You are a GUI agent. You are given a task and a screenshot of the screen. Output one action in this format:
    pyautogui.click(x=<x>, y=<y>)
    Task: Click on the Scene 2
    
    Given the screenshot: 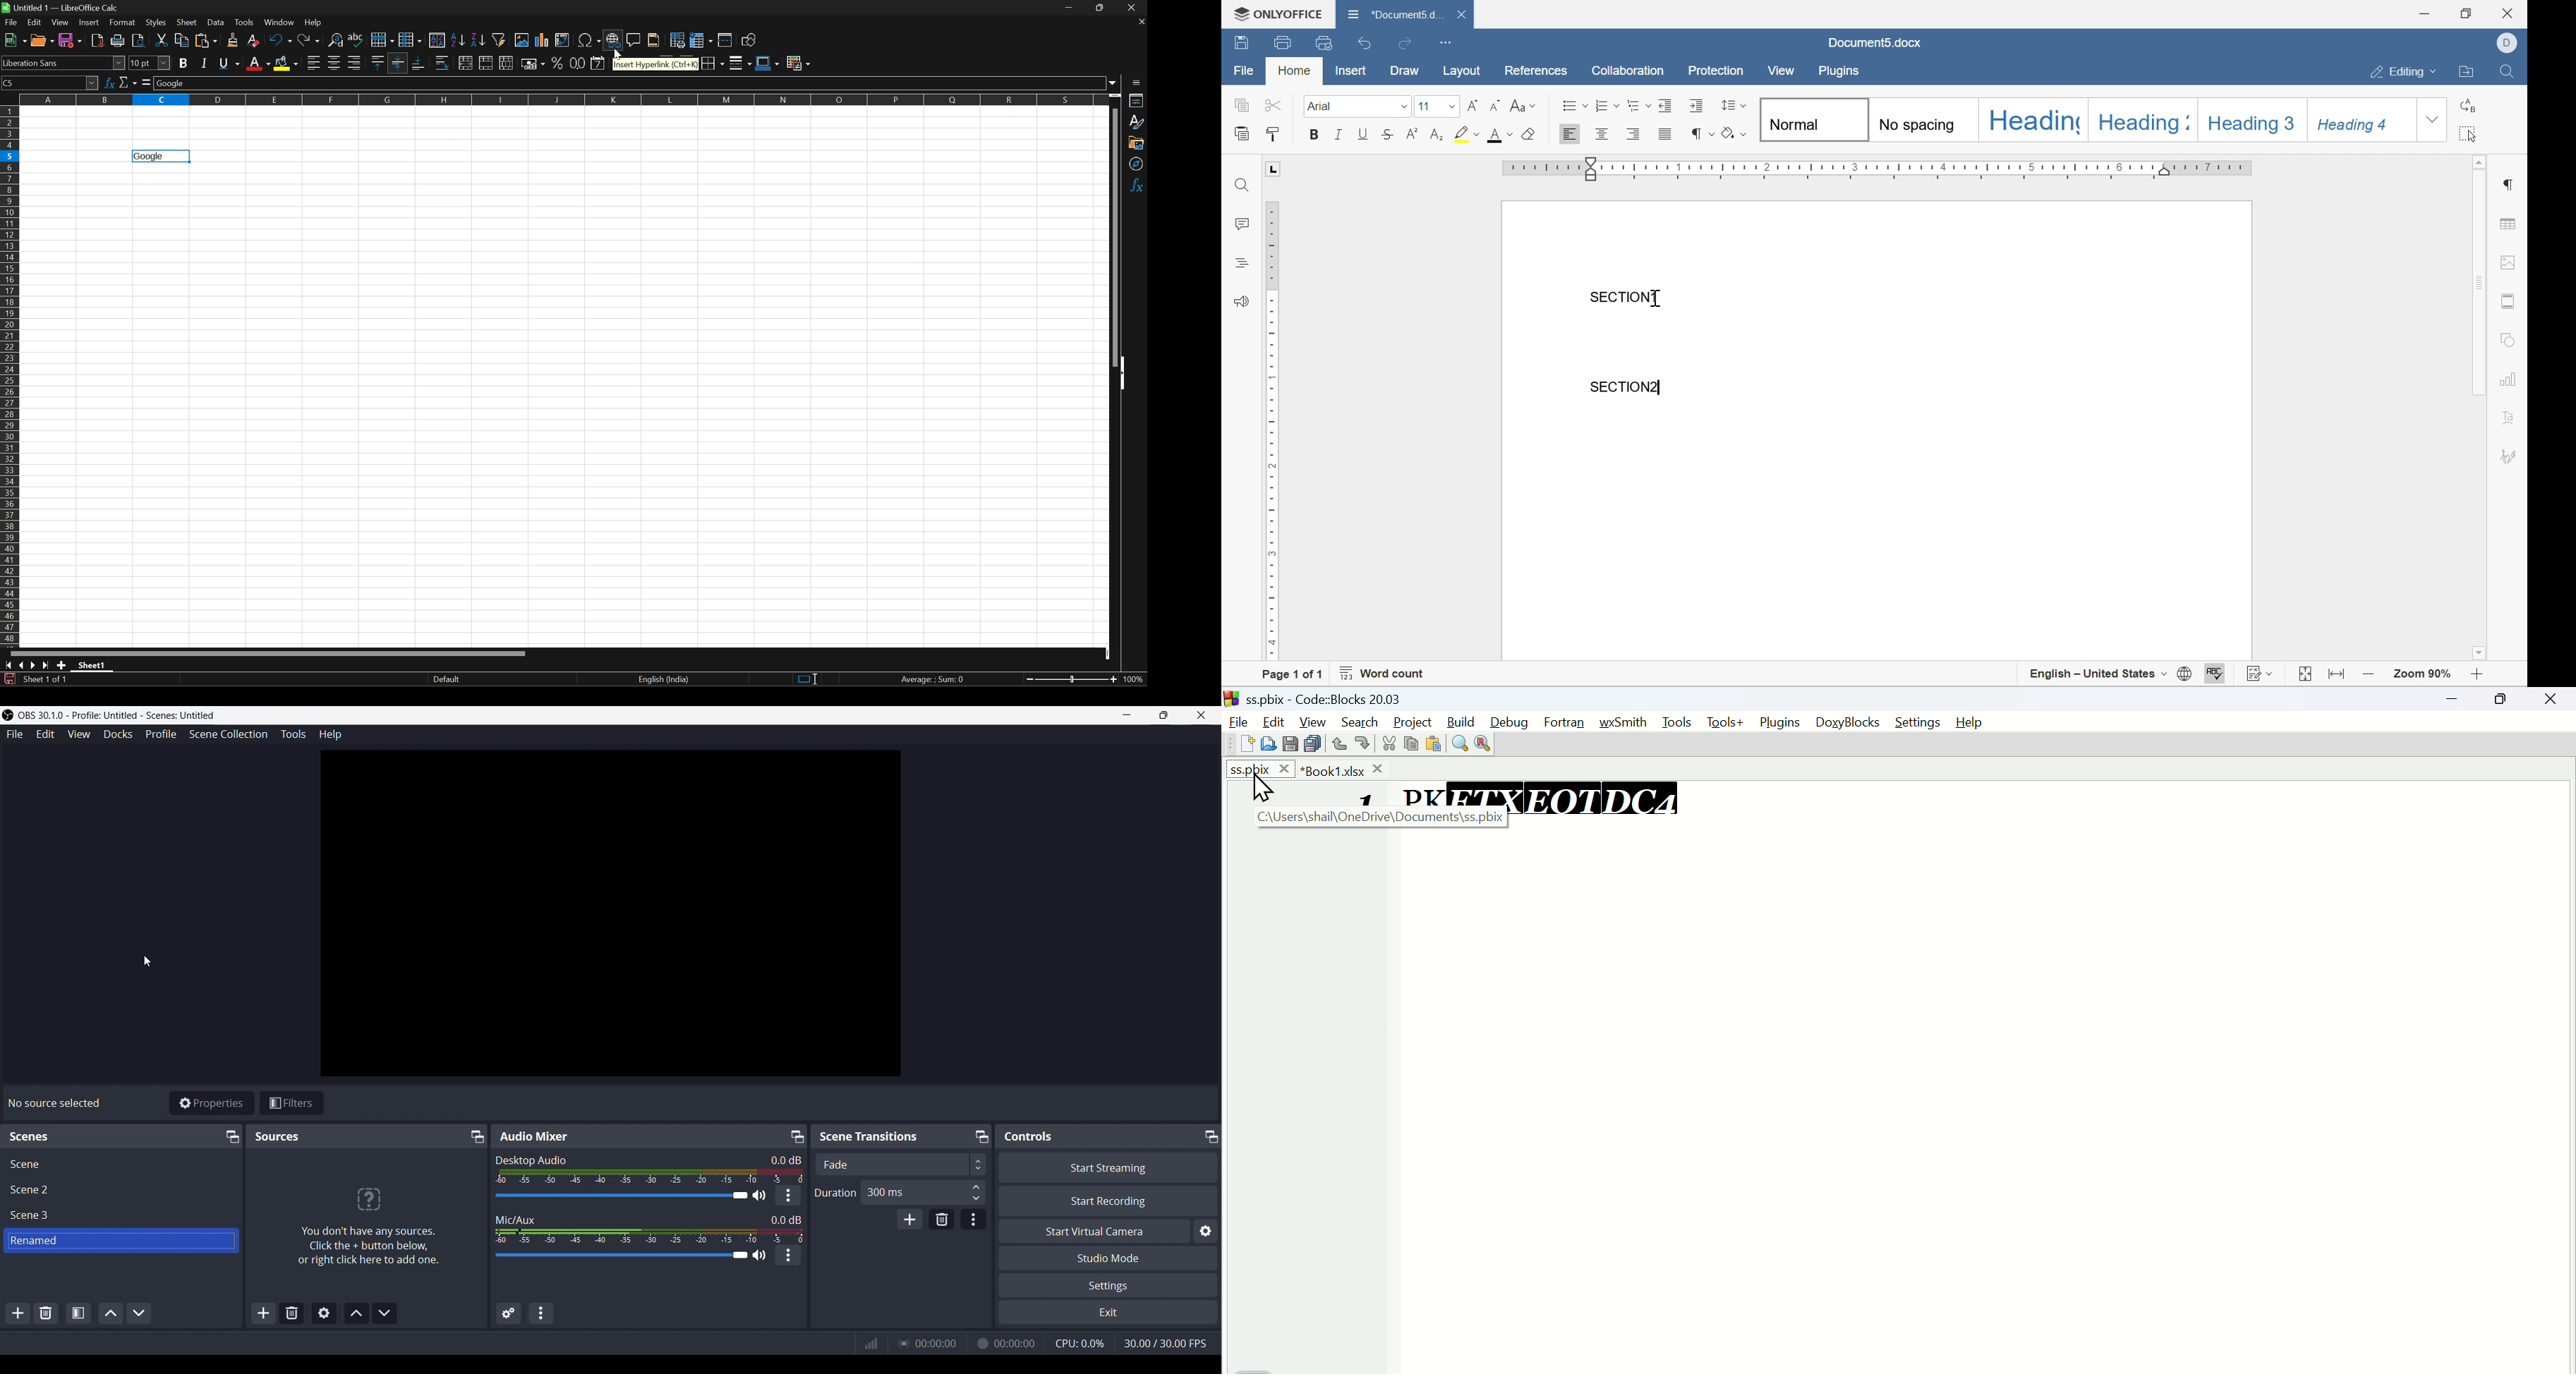 What is the action you would take?
    pyautogui.click(x=32, y=1190)
    